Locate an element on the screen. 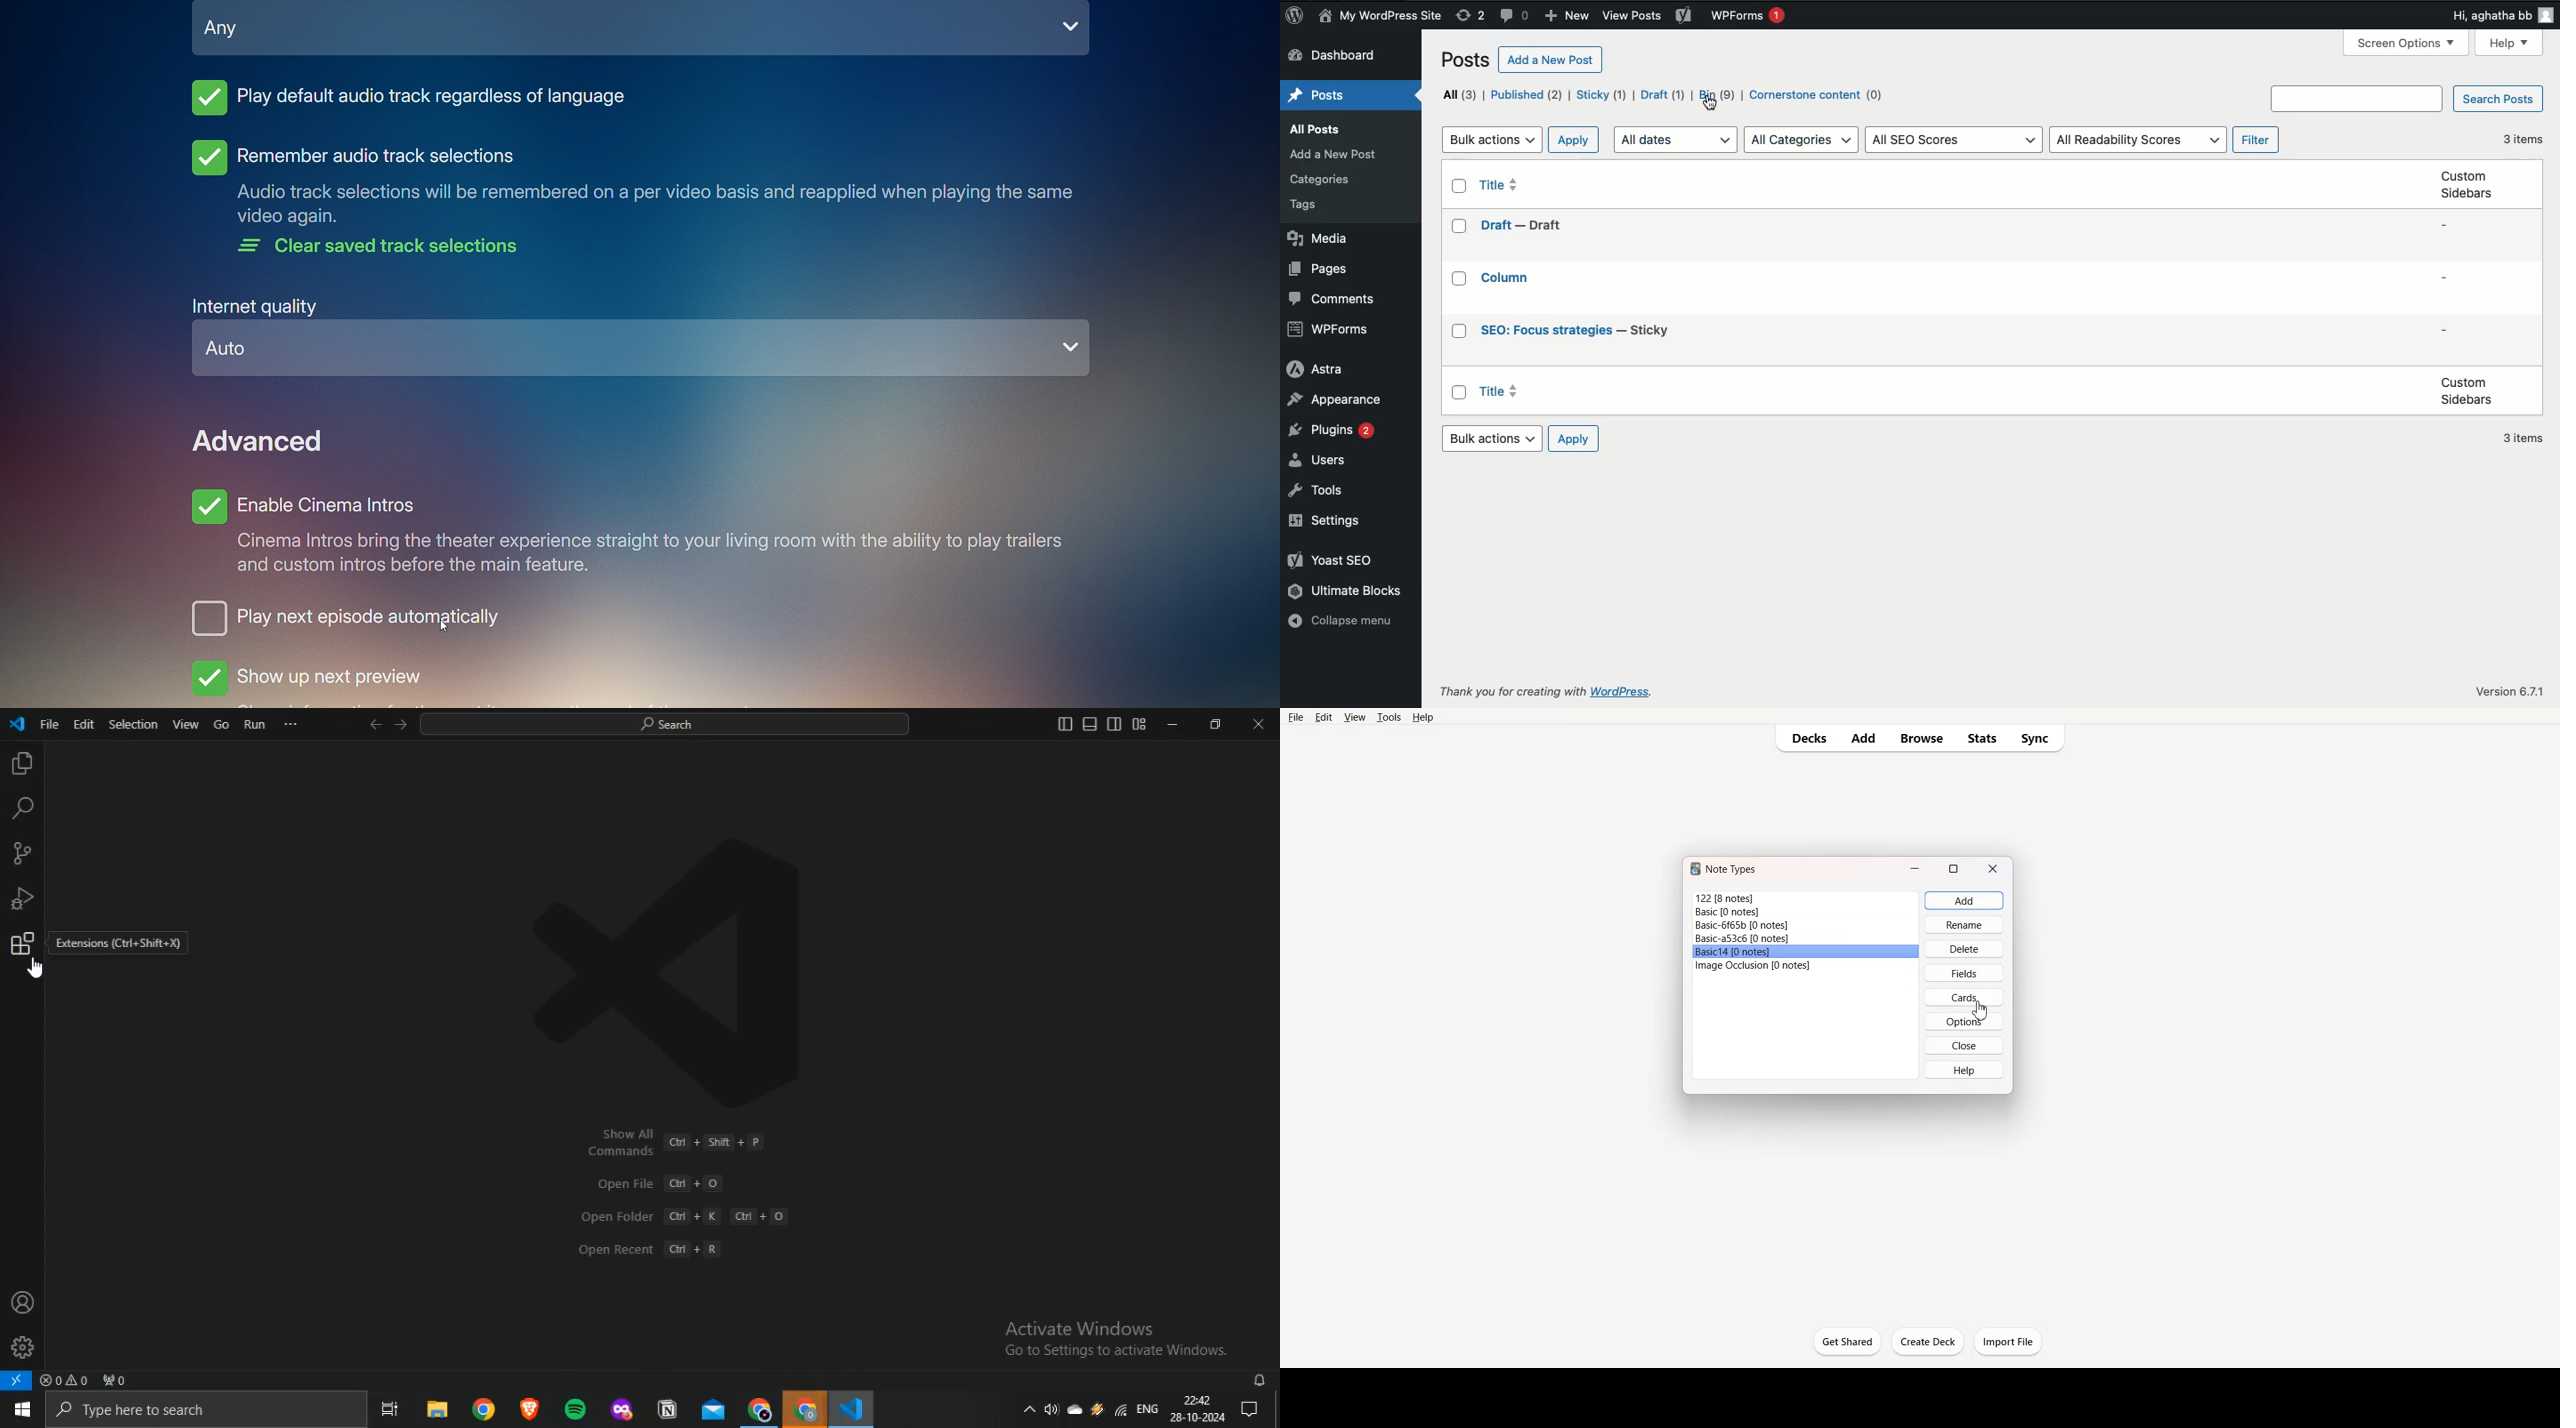  Sync is located at coordinates (2037, 738).